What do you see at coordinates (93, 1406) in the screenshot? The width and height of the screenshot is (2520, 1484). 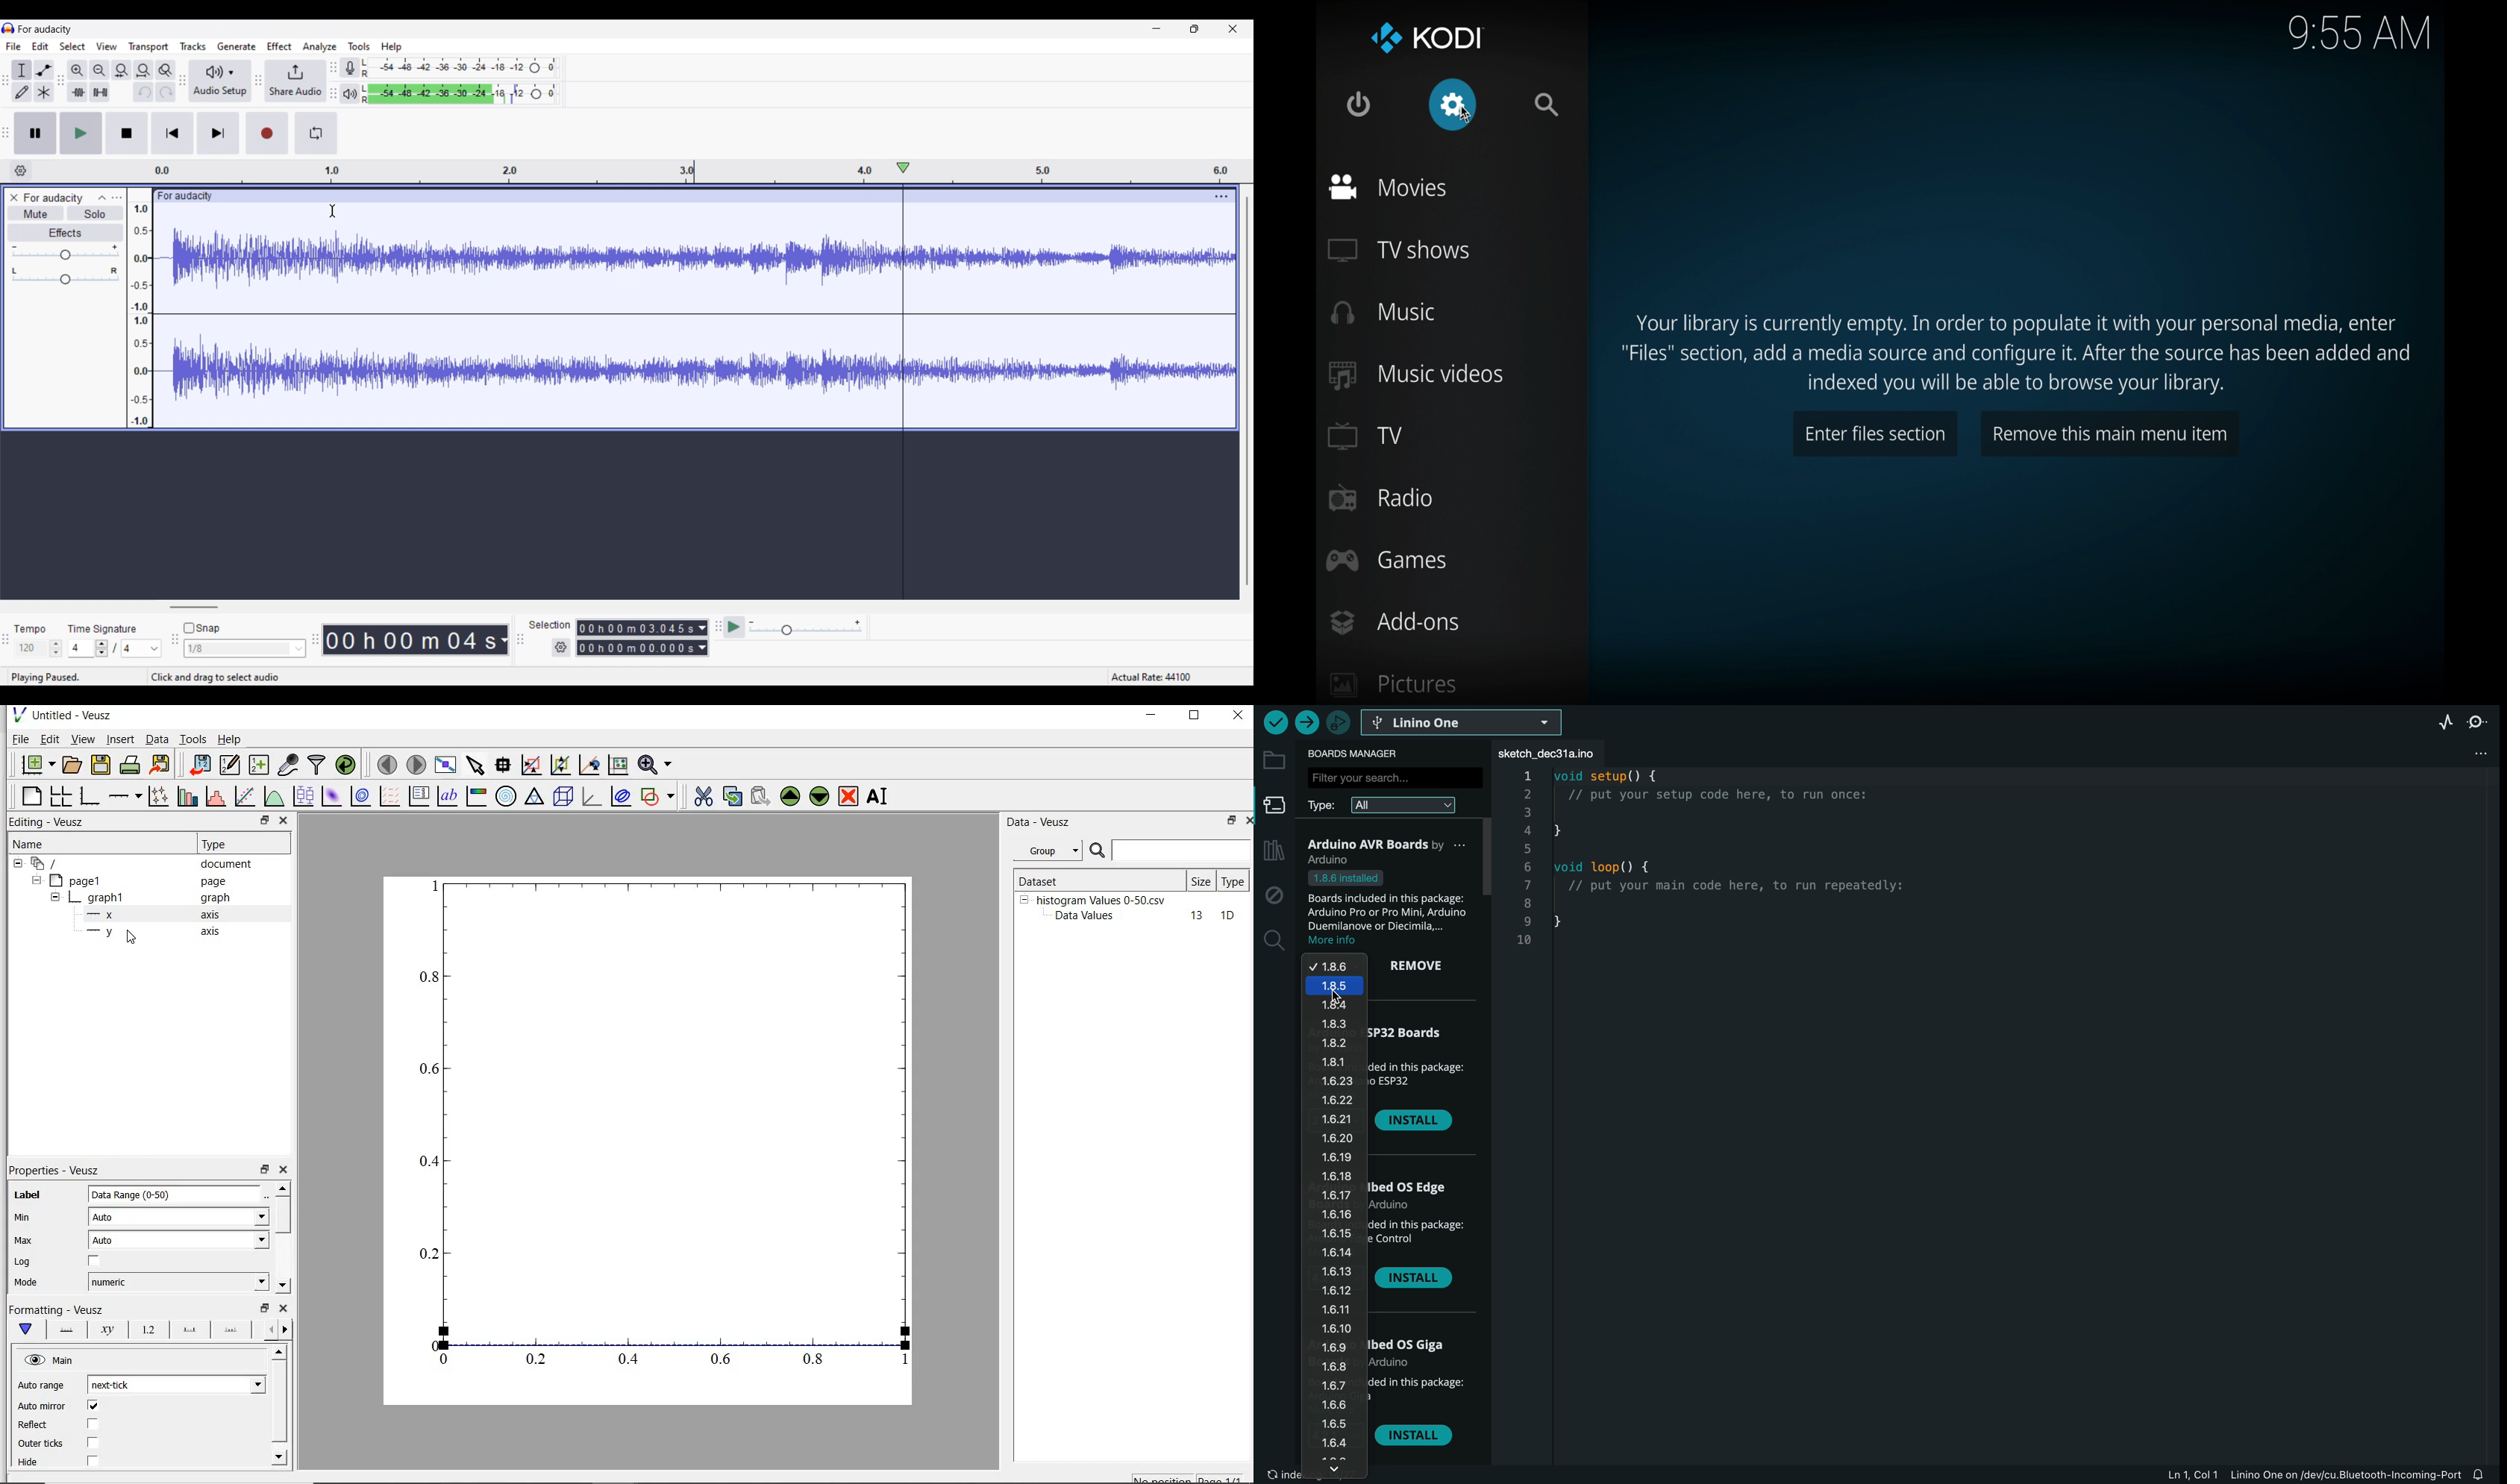 I see `checkbox` at bounding box center [93, 1406].